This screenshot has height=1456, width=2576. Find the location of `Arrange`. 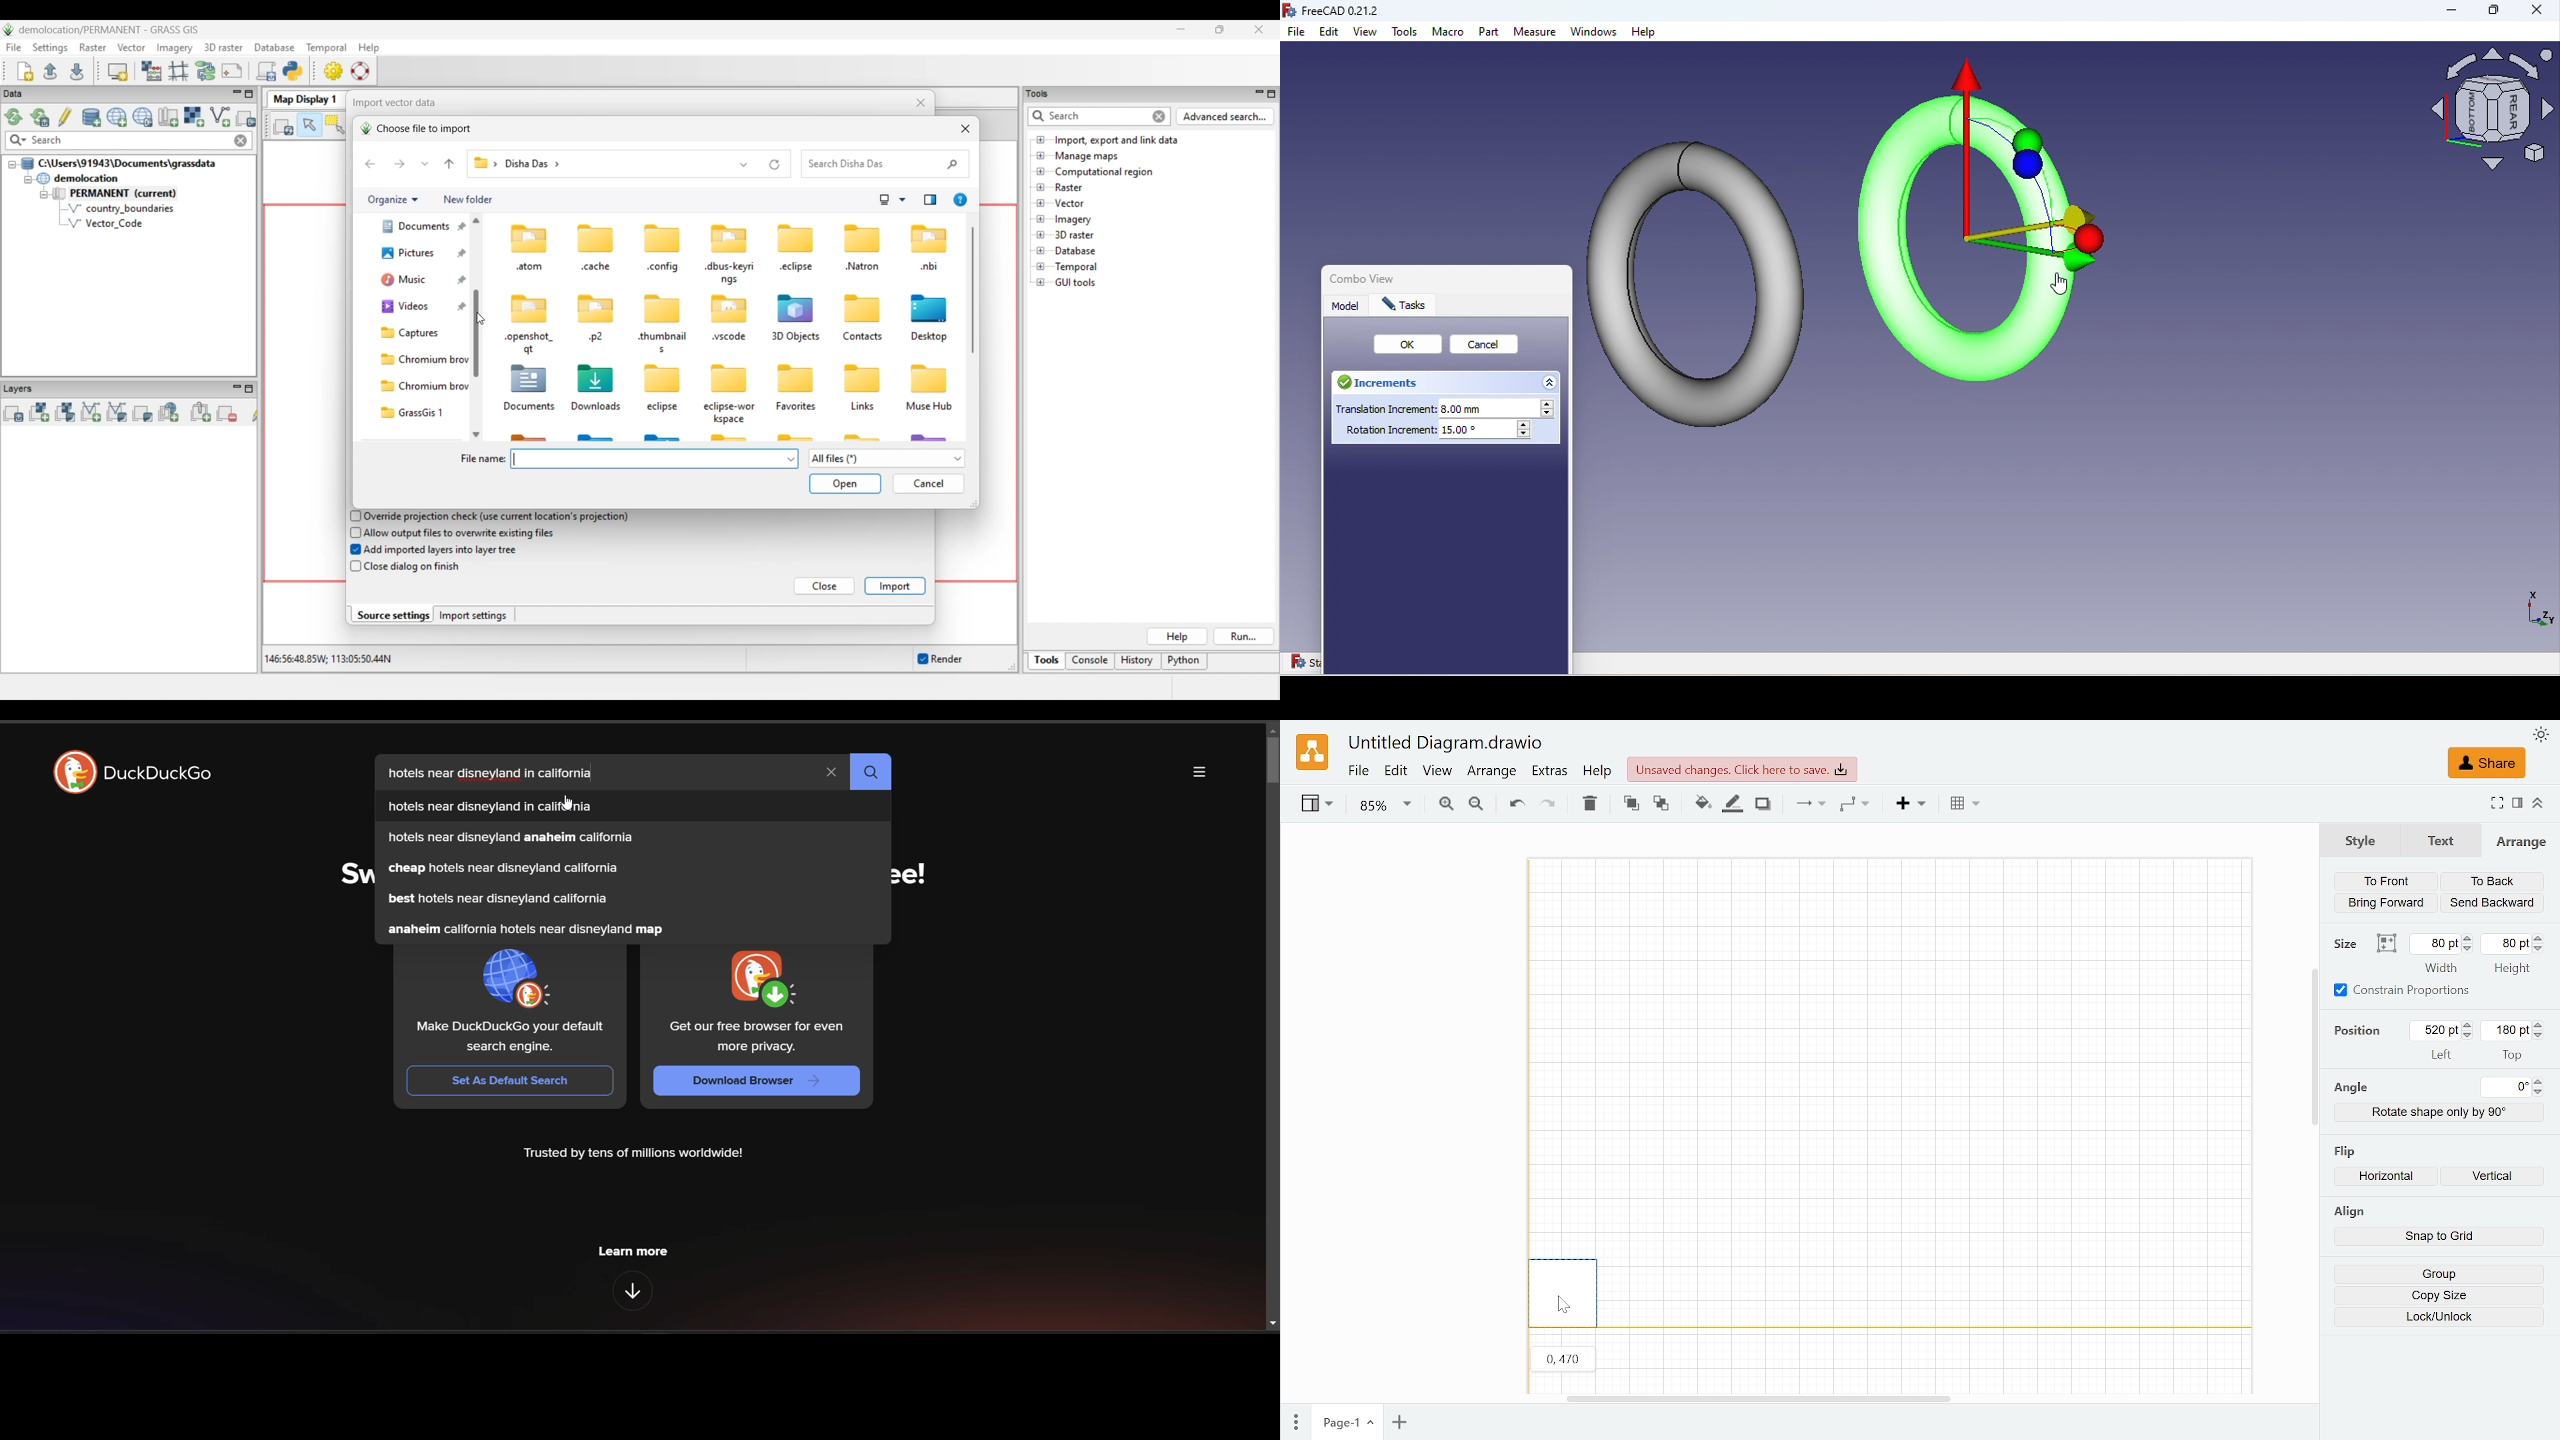

Arrange is located at coordinates (1491, 772).